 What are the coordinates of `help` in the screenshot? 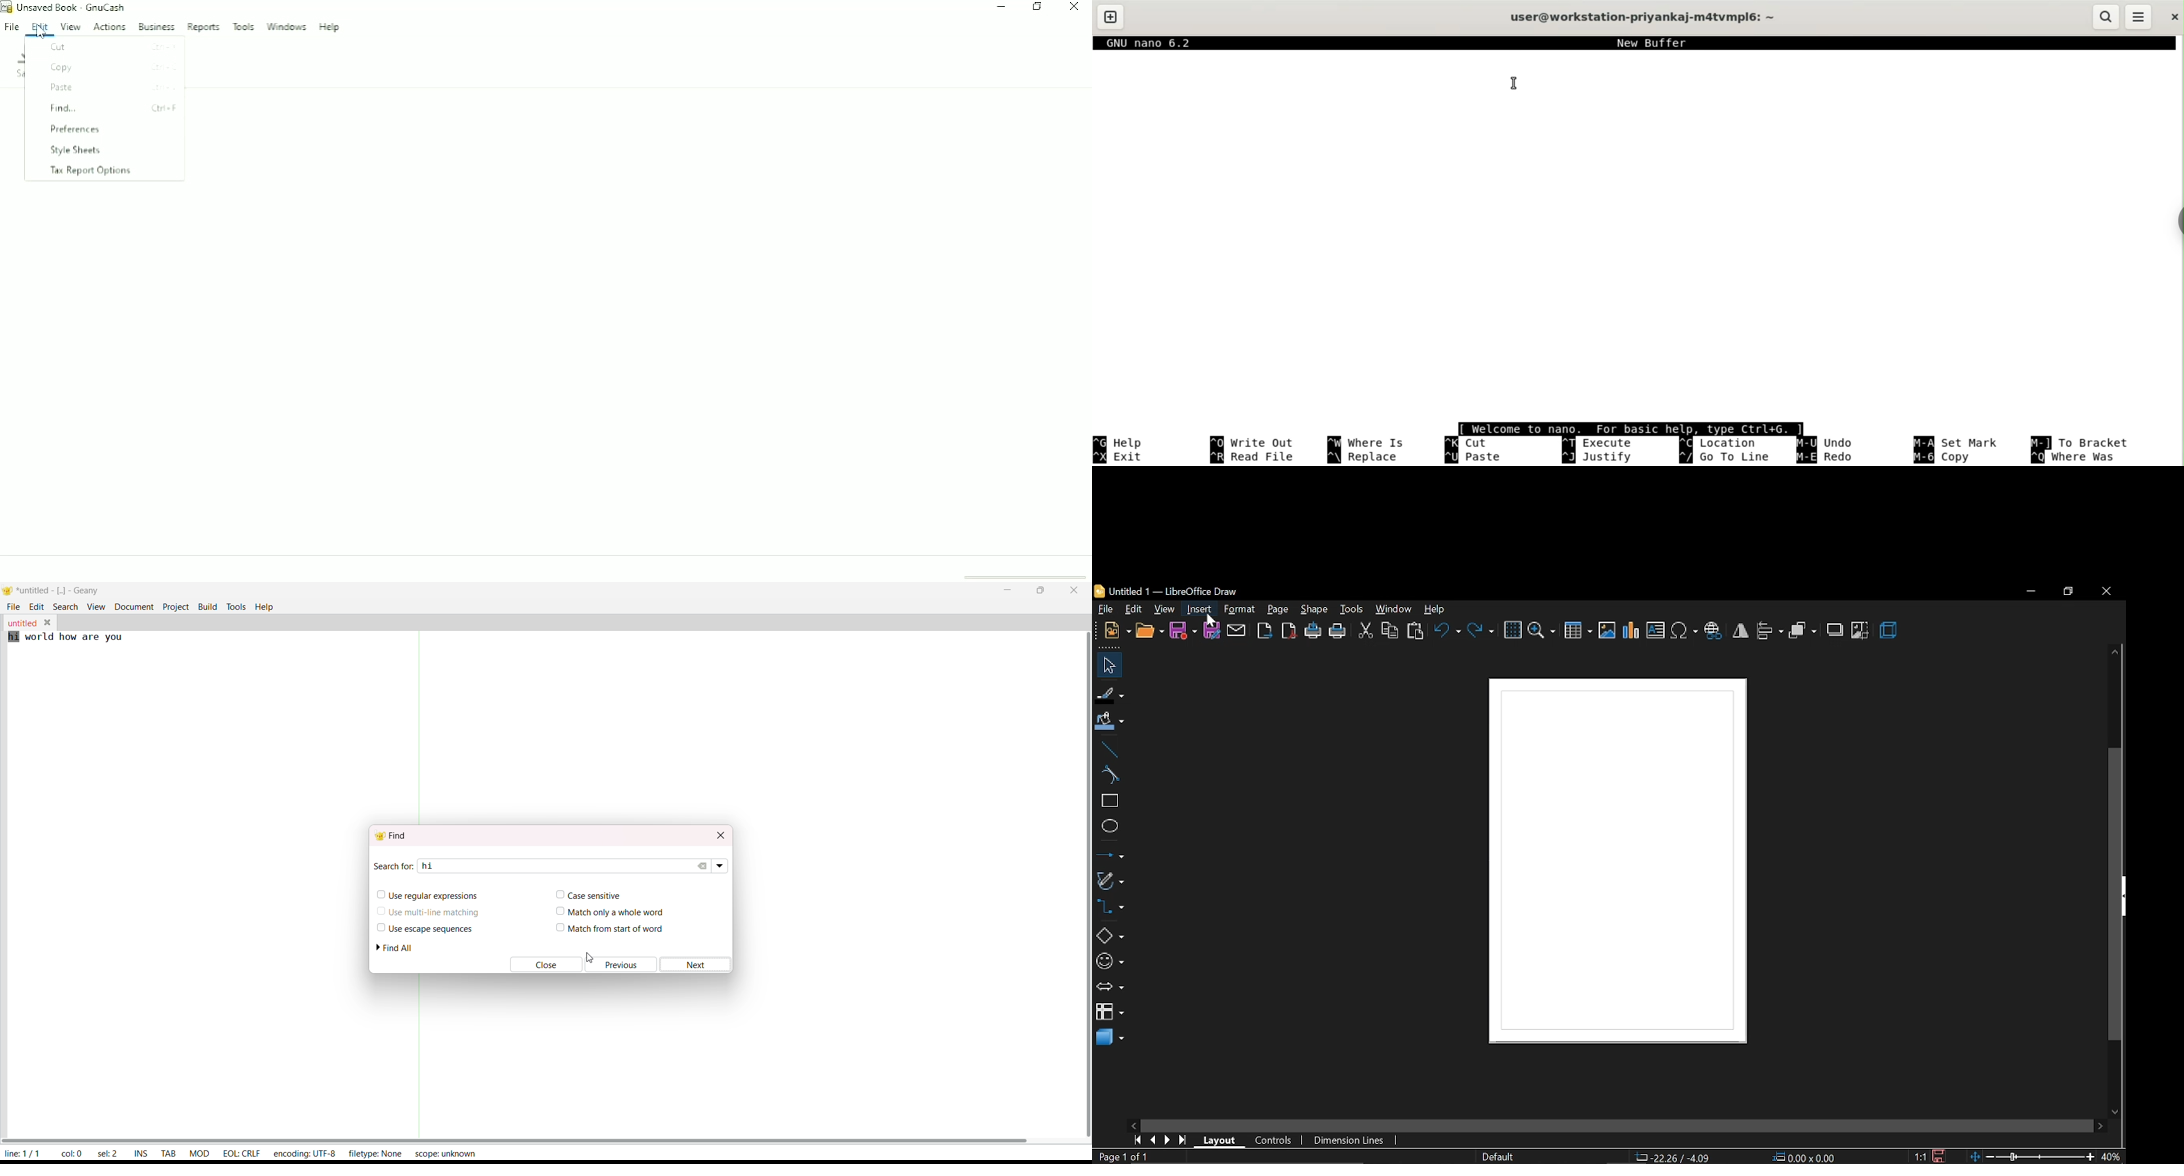 It's located at (1437, 610).